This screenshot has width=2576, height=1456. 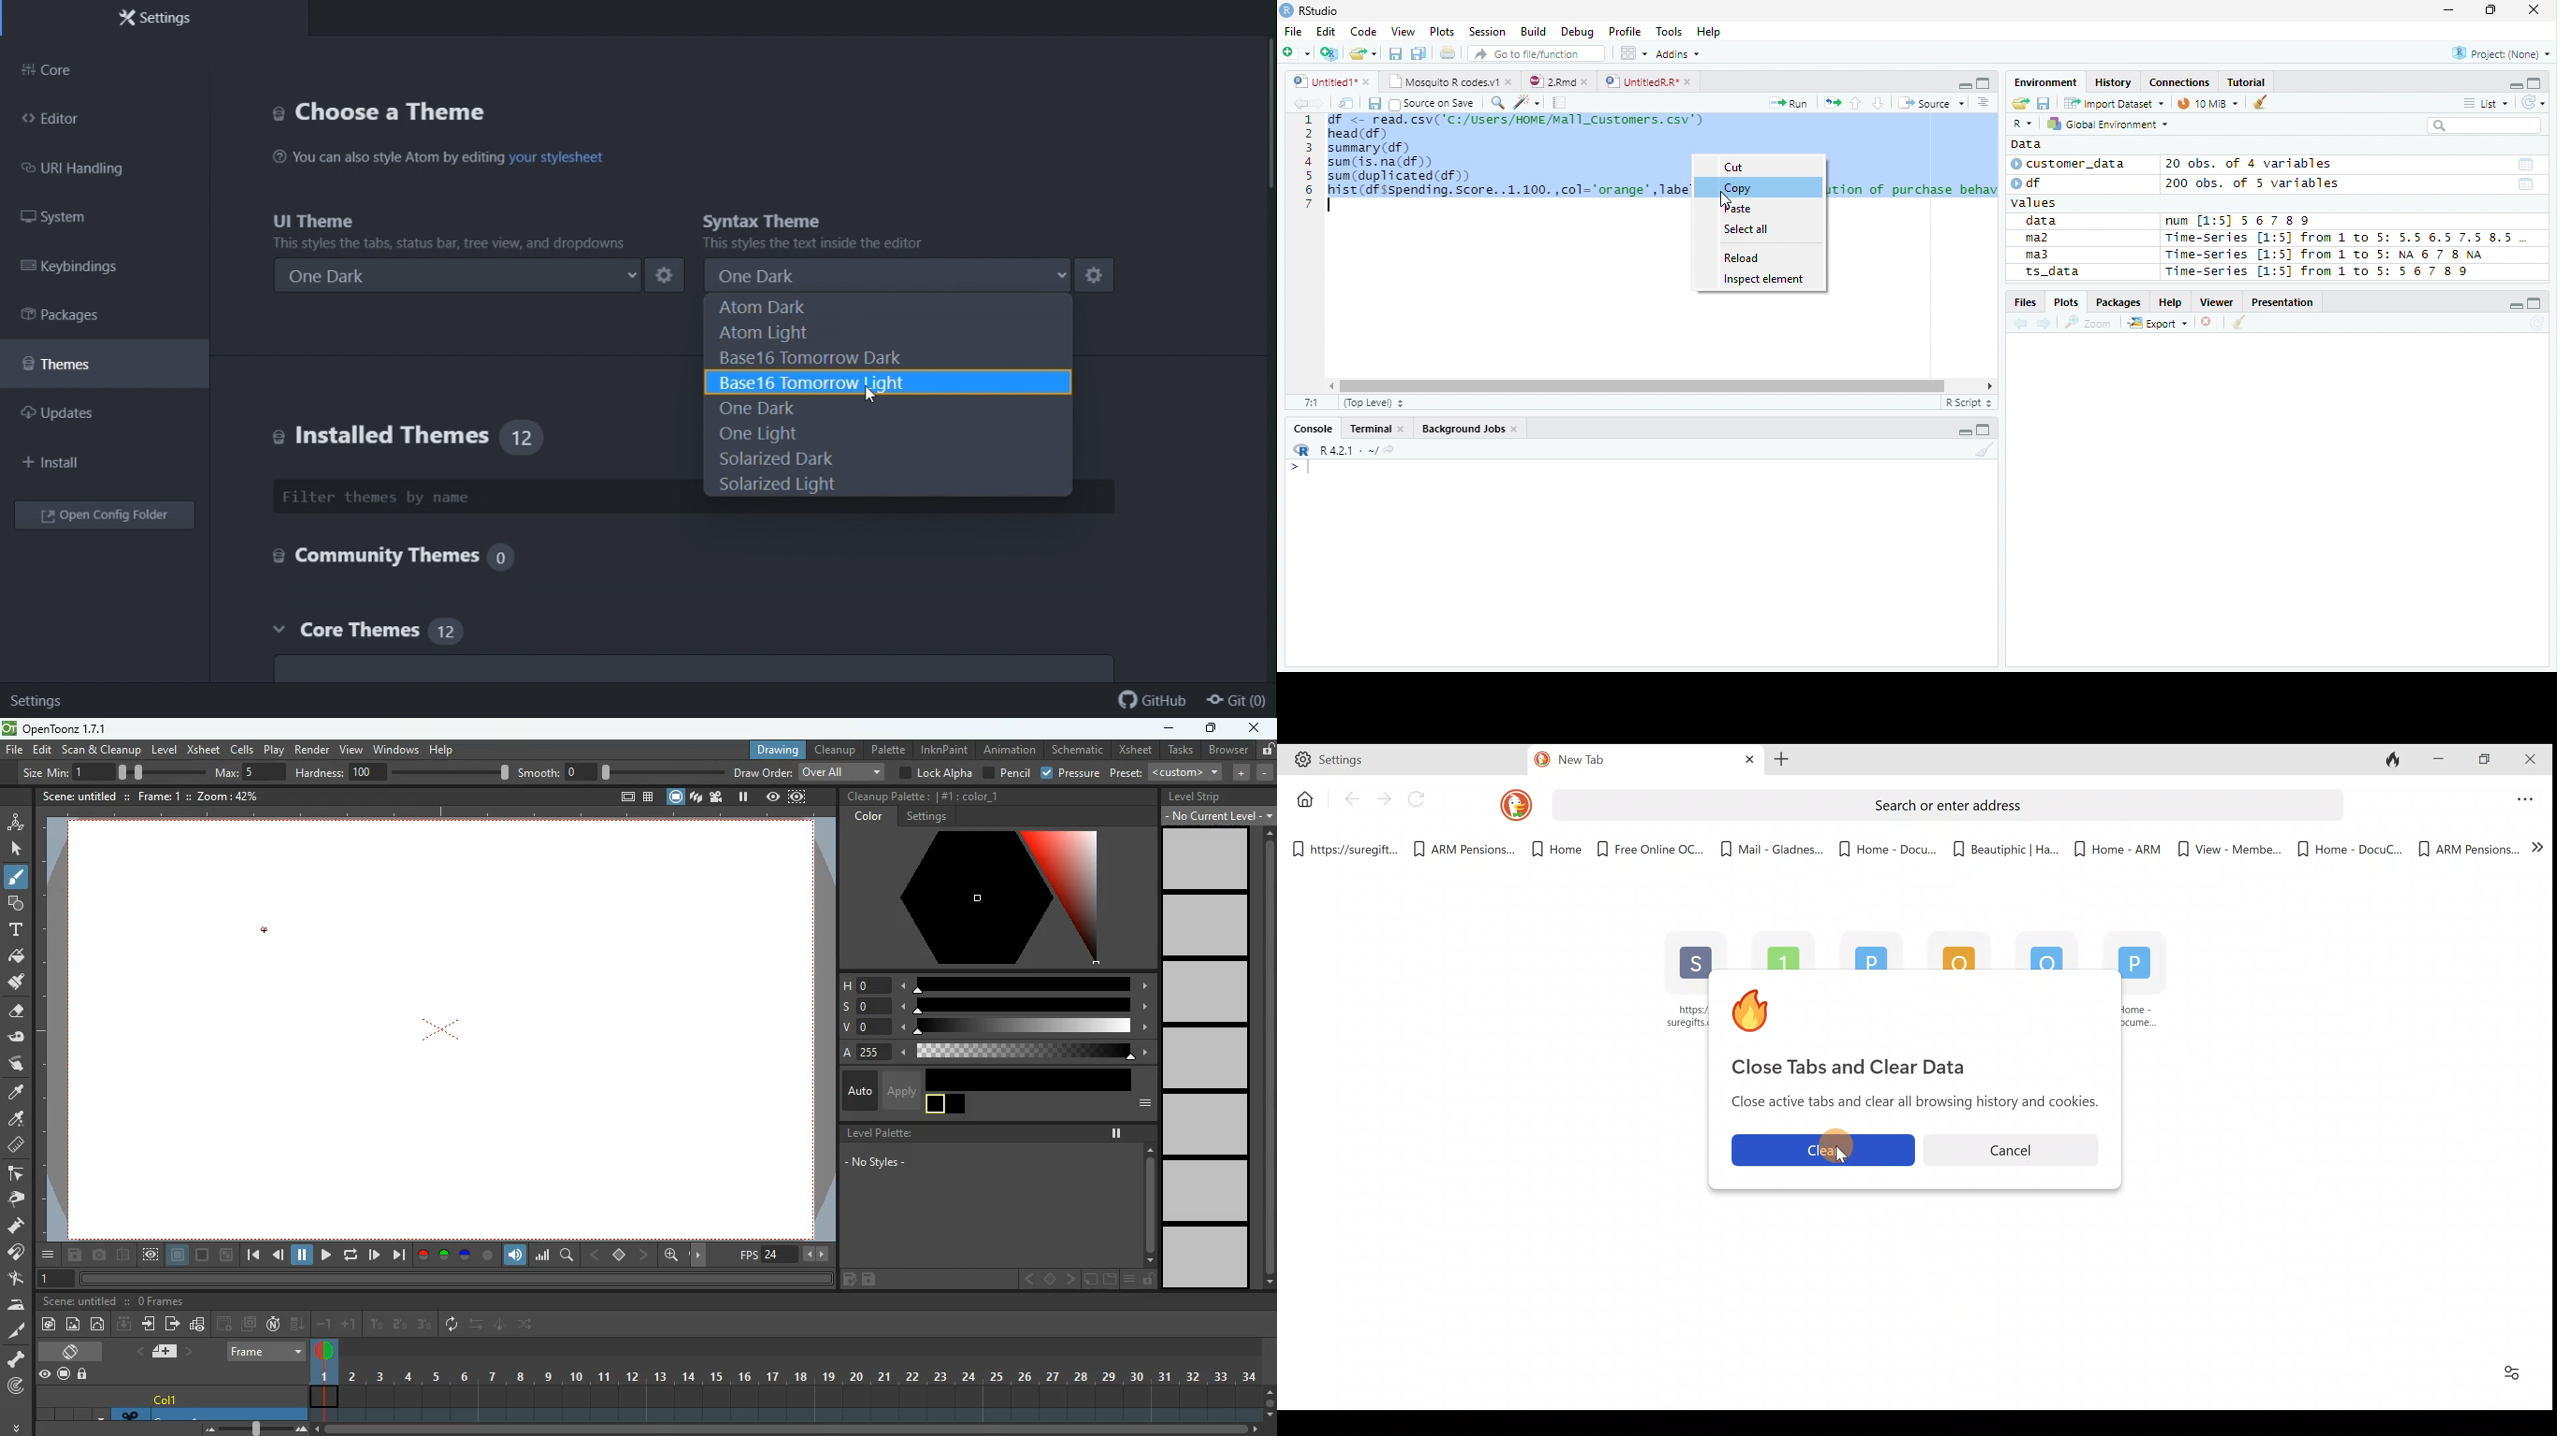 I want to click on Search, so click(x=2482, y=126).